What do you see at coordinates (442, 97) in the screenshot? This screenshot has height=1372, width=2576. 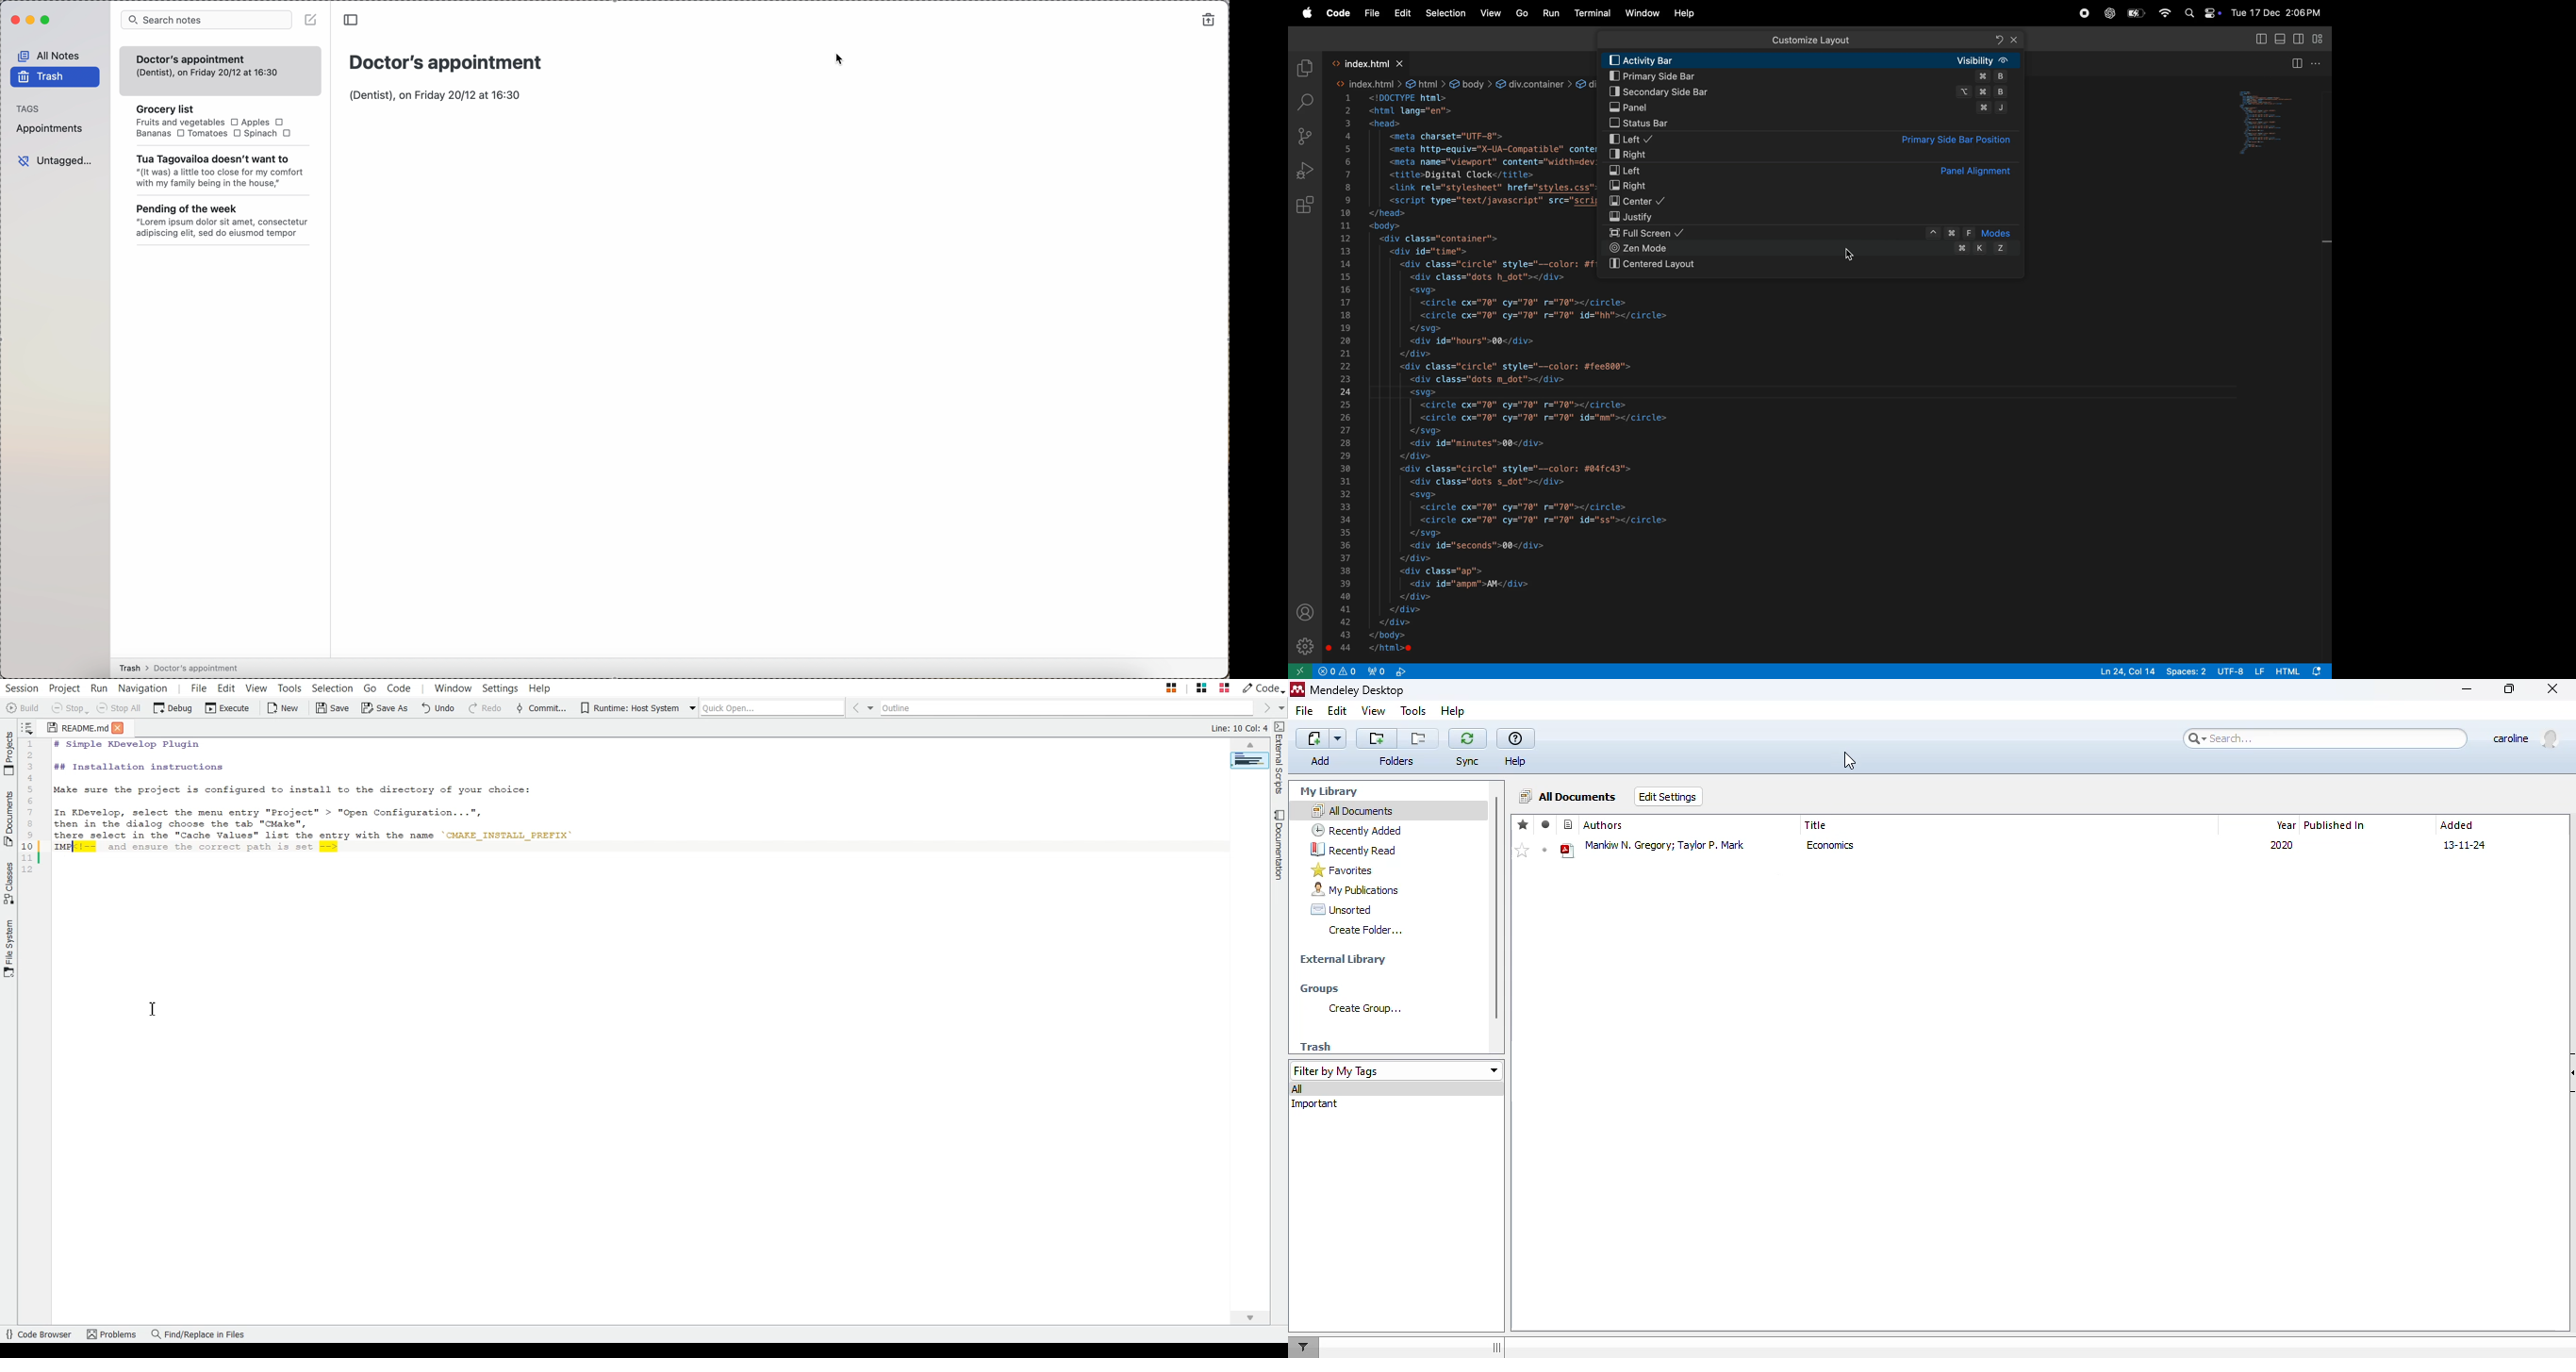 I see `body text: (Dentist) on Friday 20/12 at 16:30` at bounding box center [442, 97].